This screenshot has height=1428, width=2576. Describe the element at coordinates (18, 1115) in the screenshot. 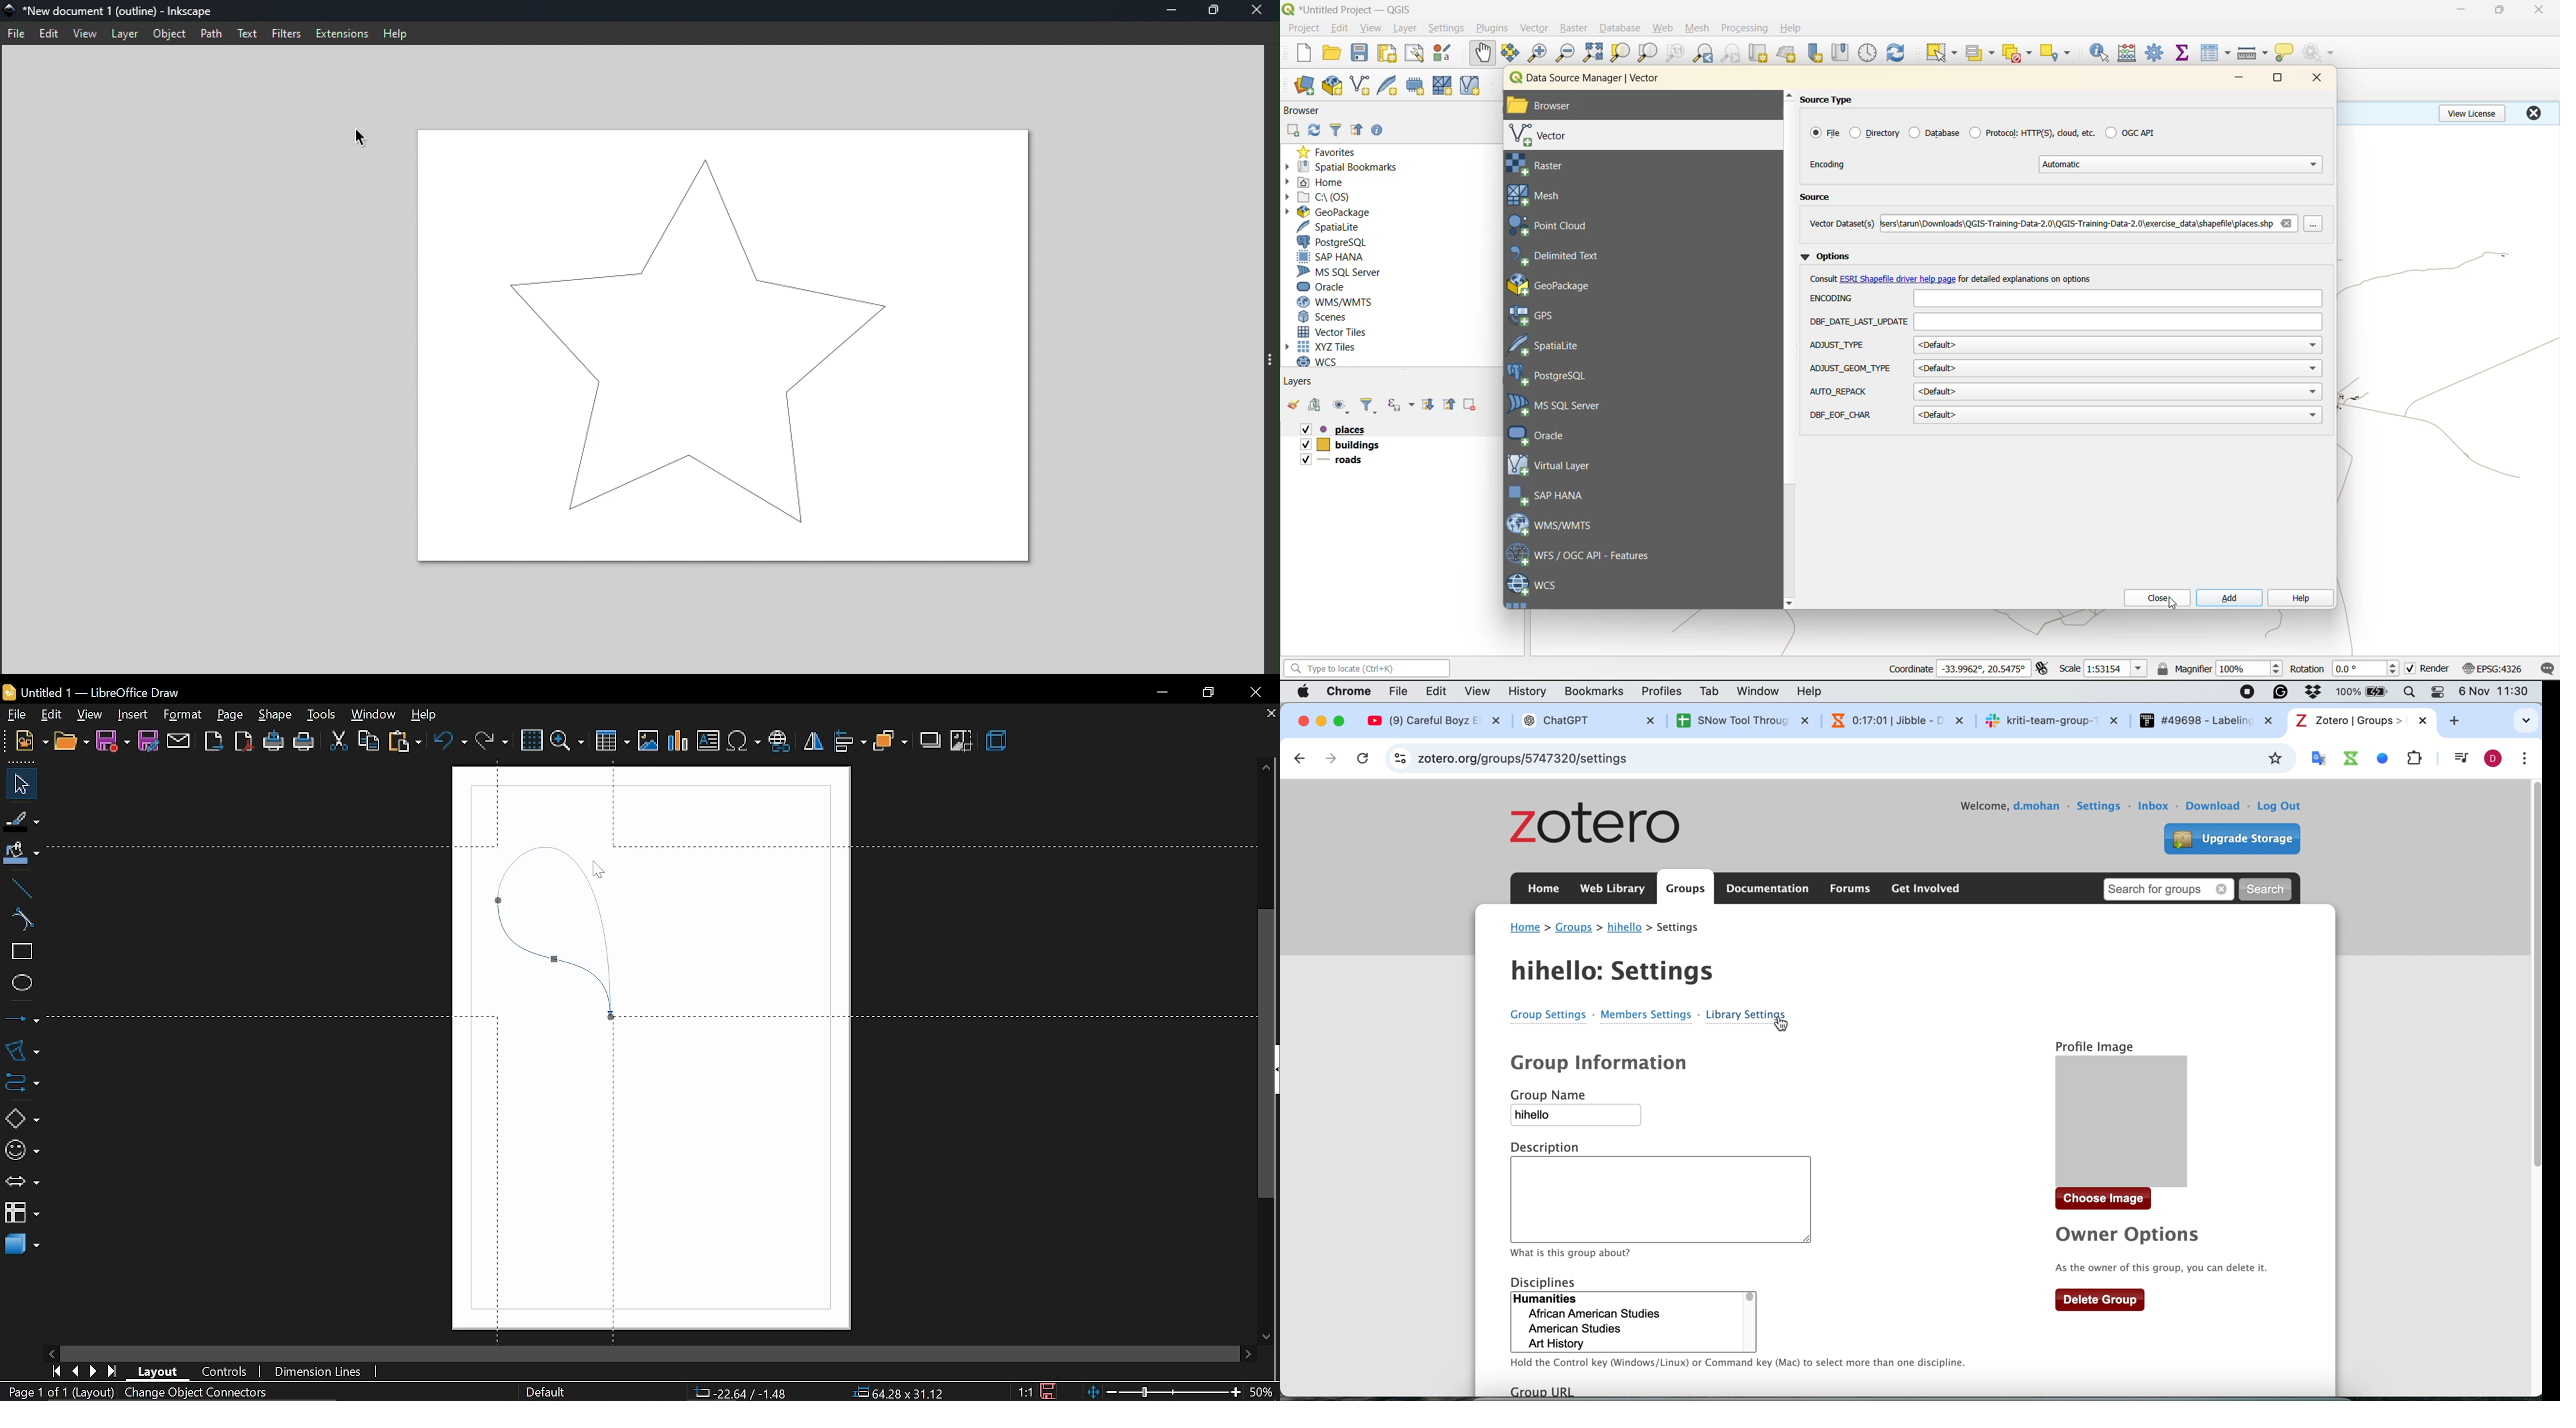

I see `basic shapes` at that location.